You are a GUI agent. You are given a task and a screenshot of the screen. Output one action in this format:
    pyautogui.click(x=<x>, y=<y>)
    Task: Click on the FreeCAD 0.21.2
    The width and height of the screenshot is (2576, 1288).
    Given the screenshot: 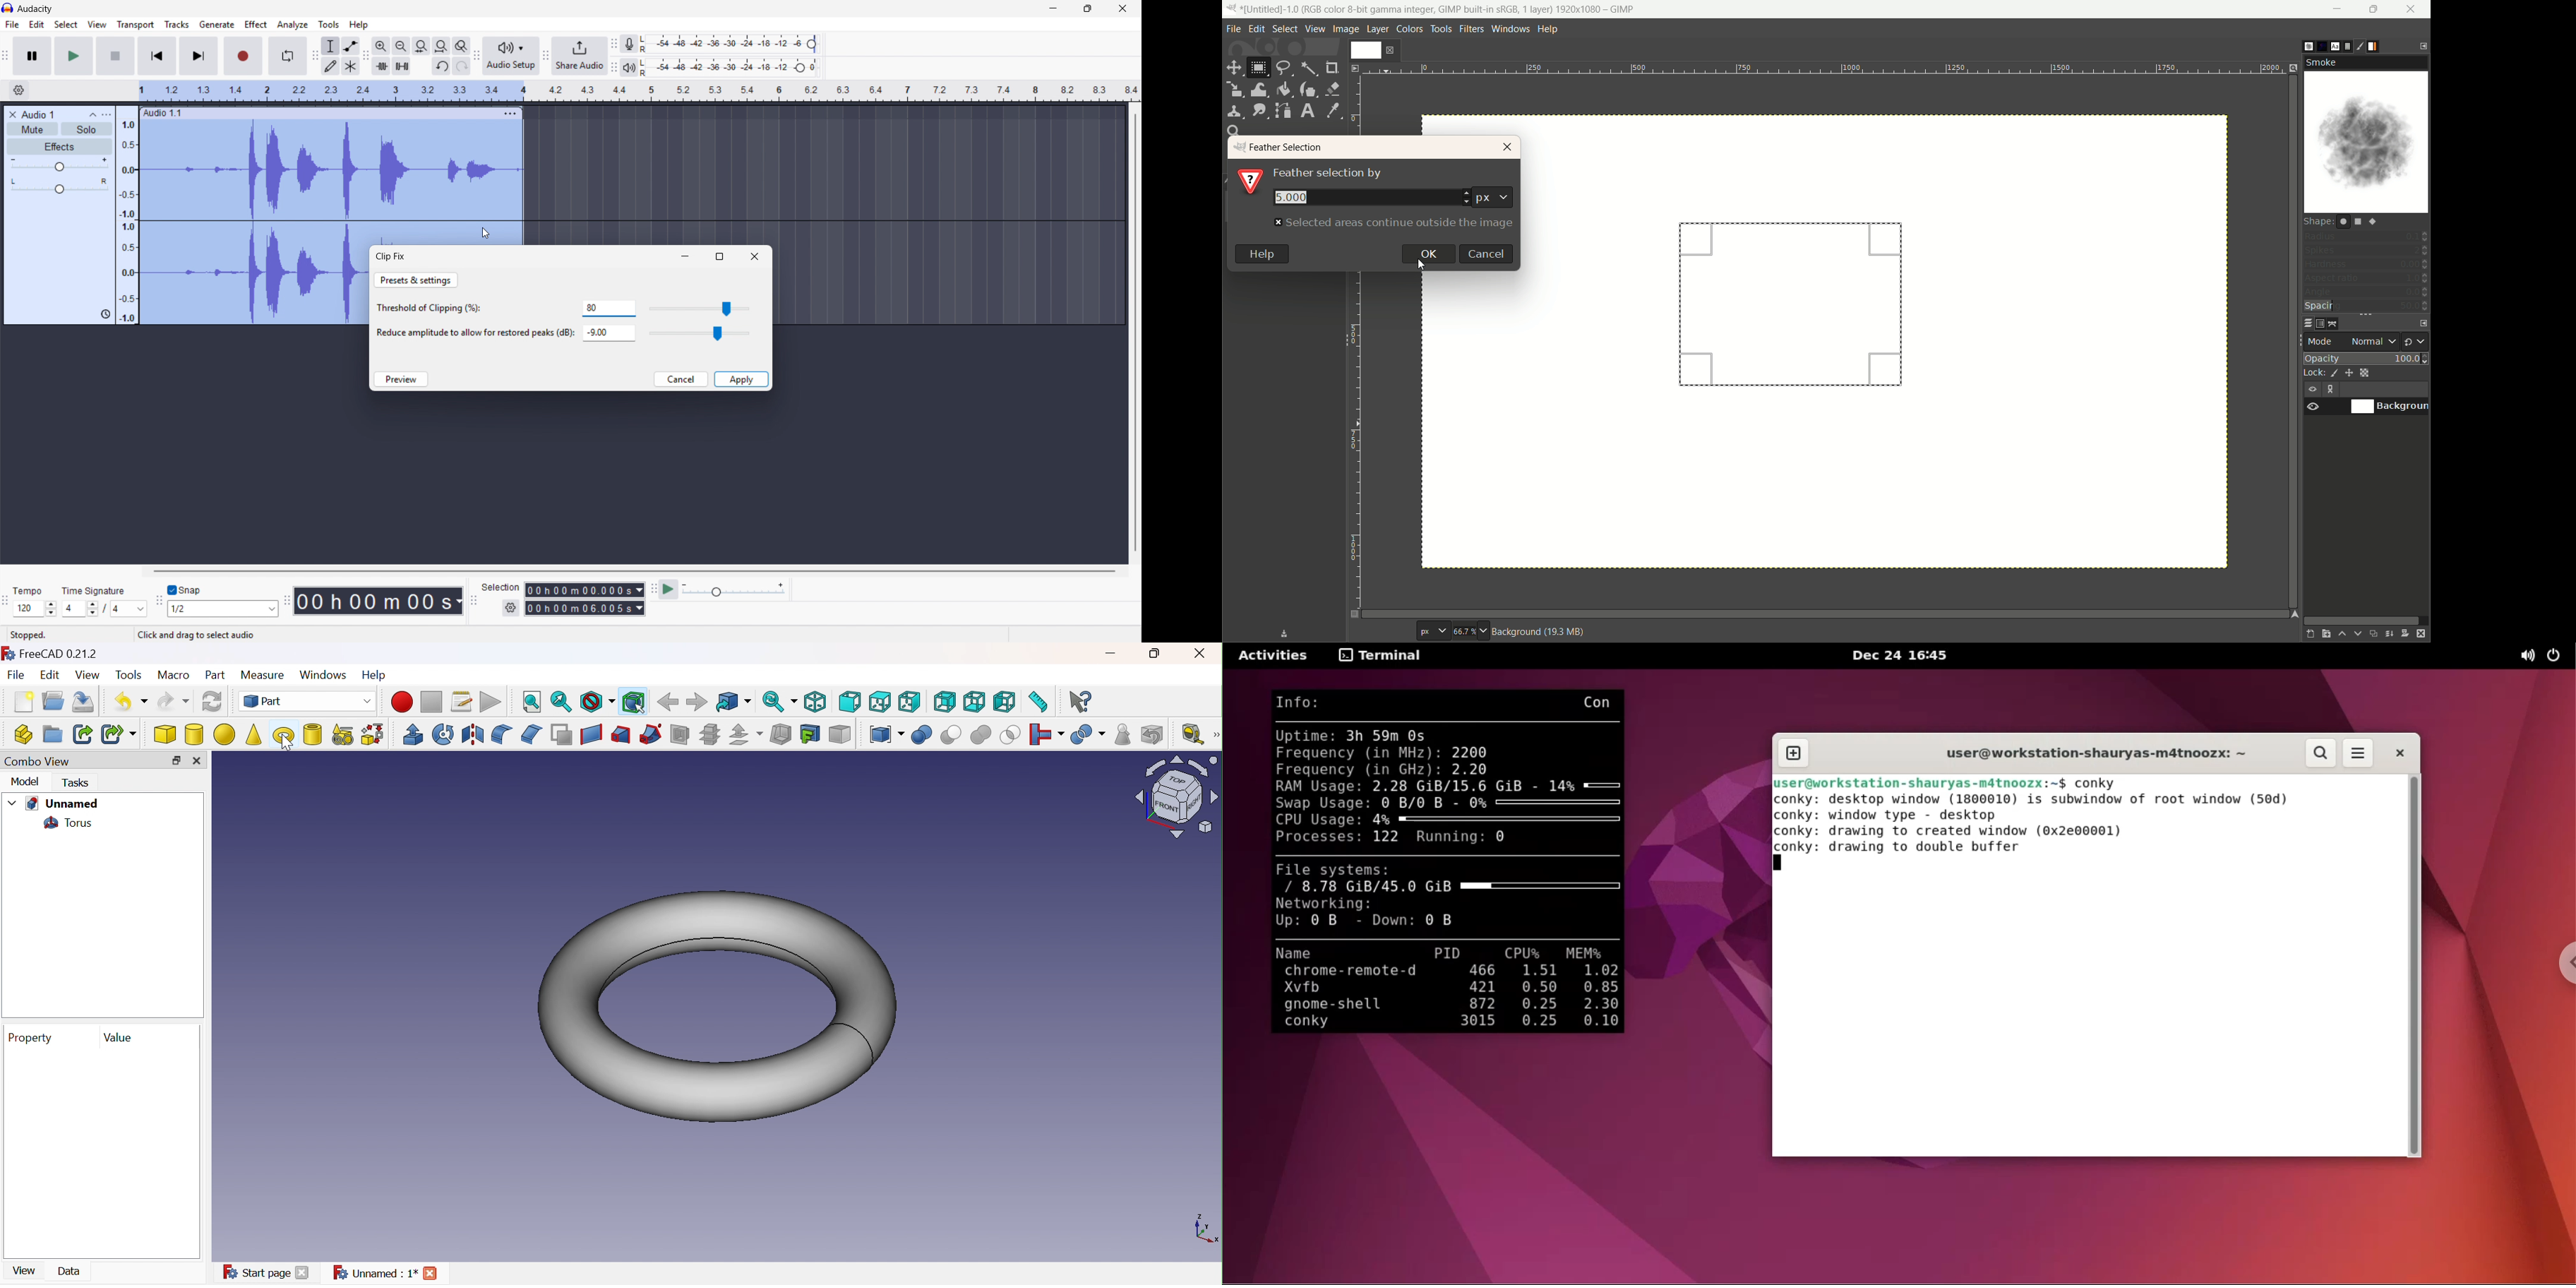 What is the action you would take?
    pyautogui.click(x=55, y=654)
    